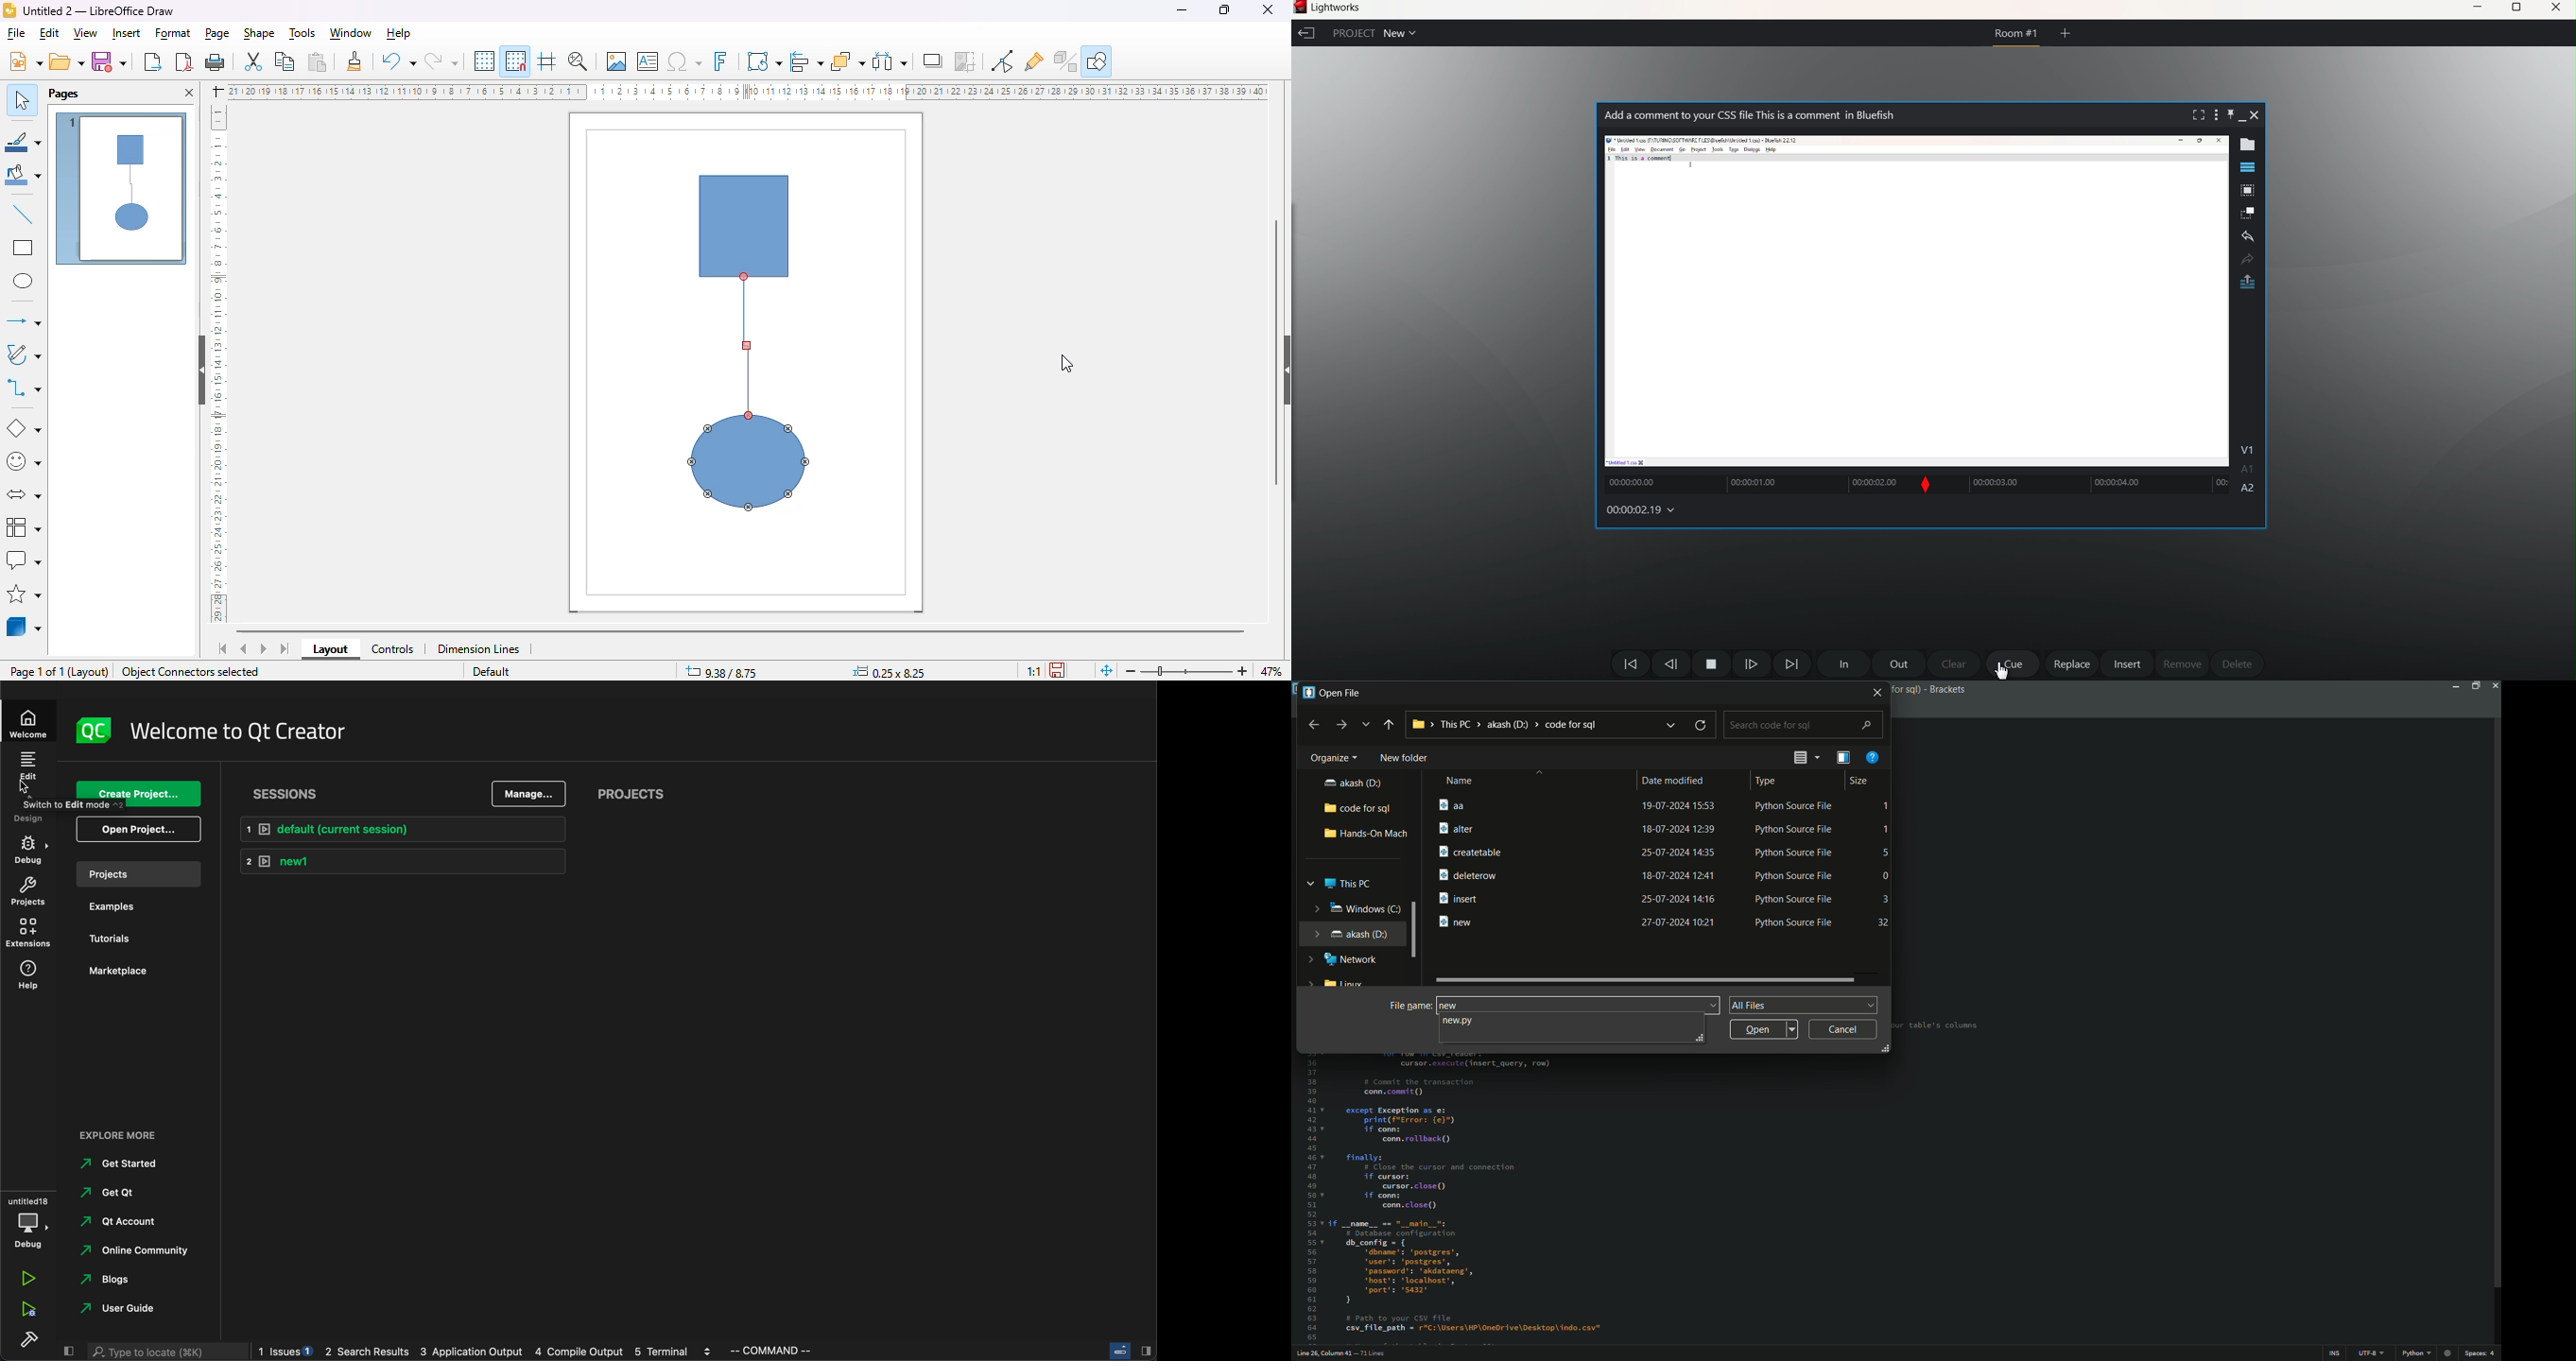  Describe the element at coordinates (185, 61) in the screenshot. I see `export directly as PDF` at that location.